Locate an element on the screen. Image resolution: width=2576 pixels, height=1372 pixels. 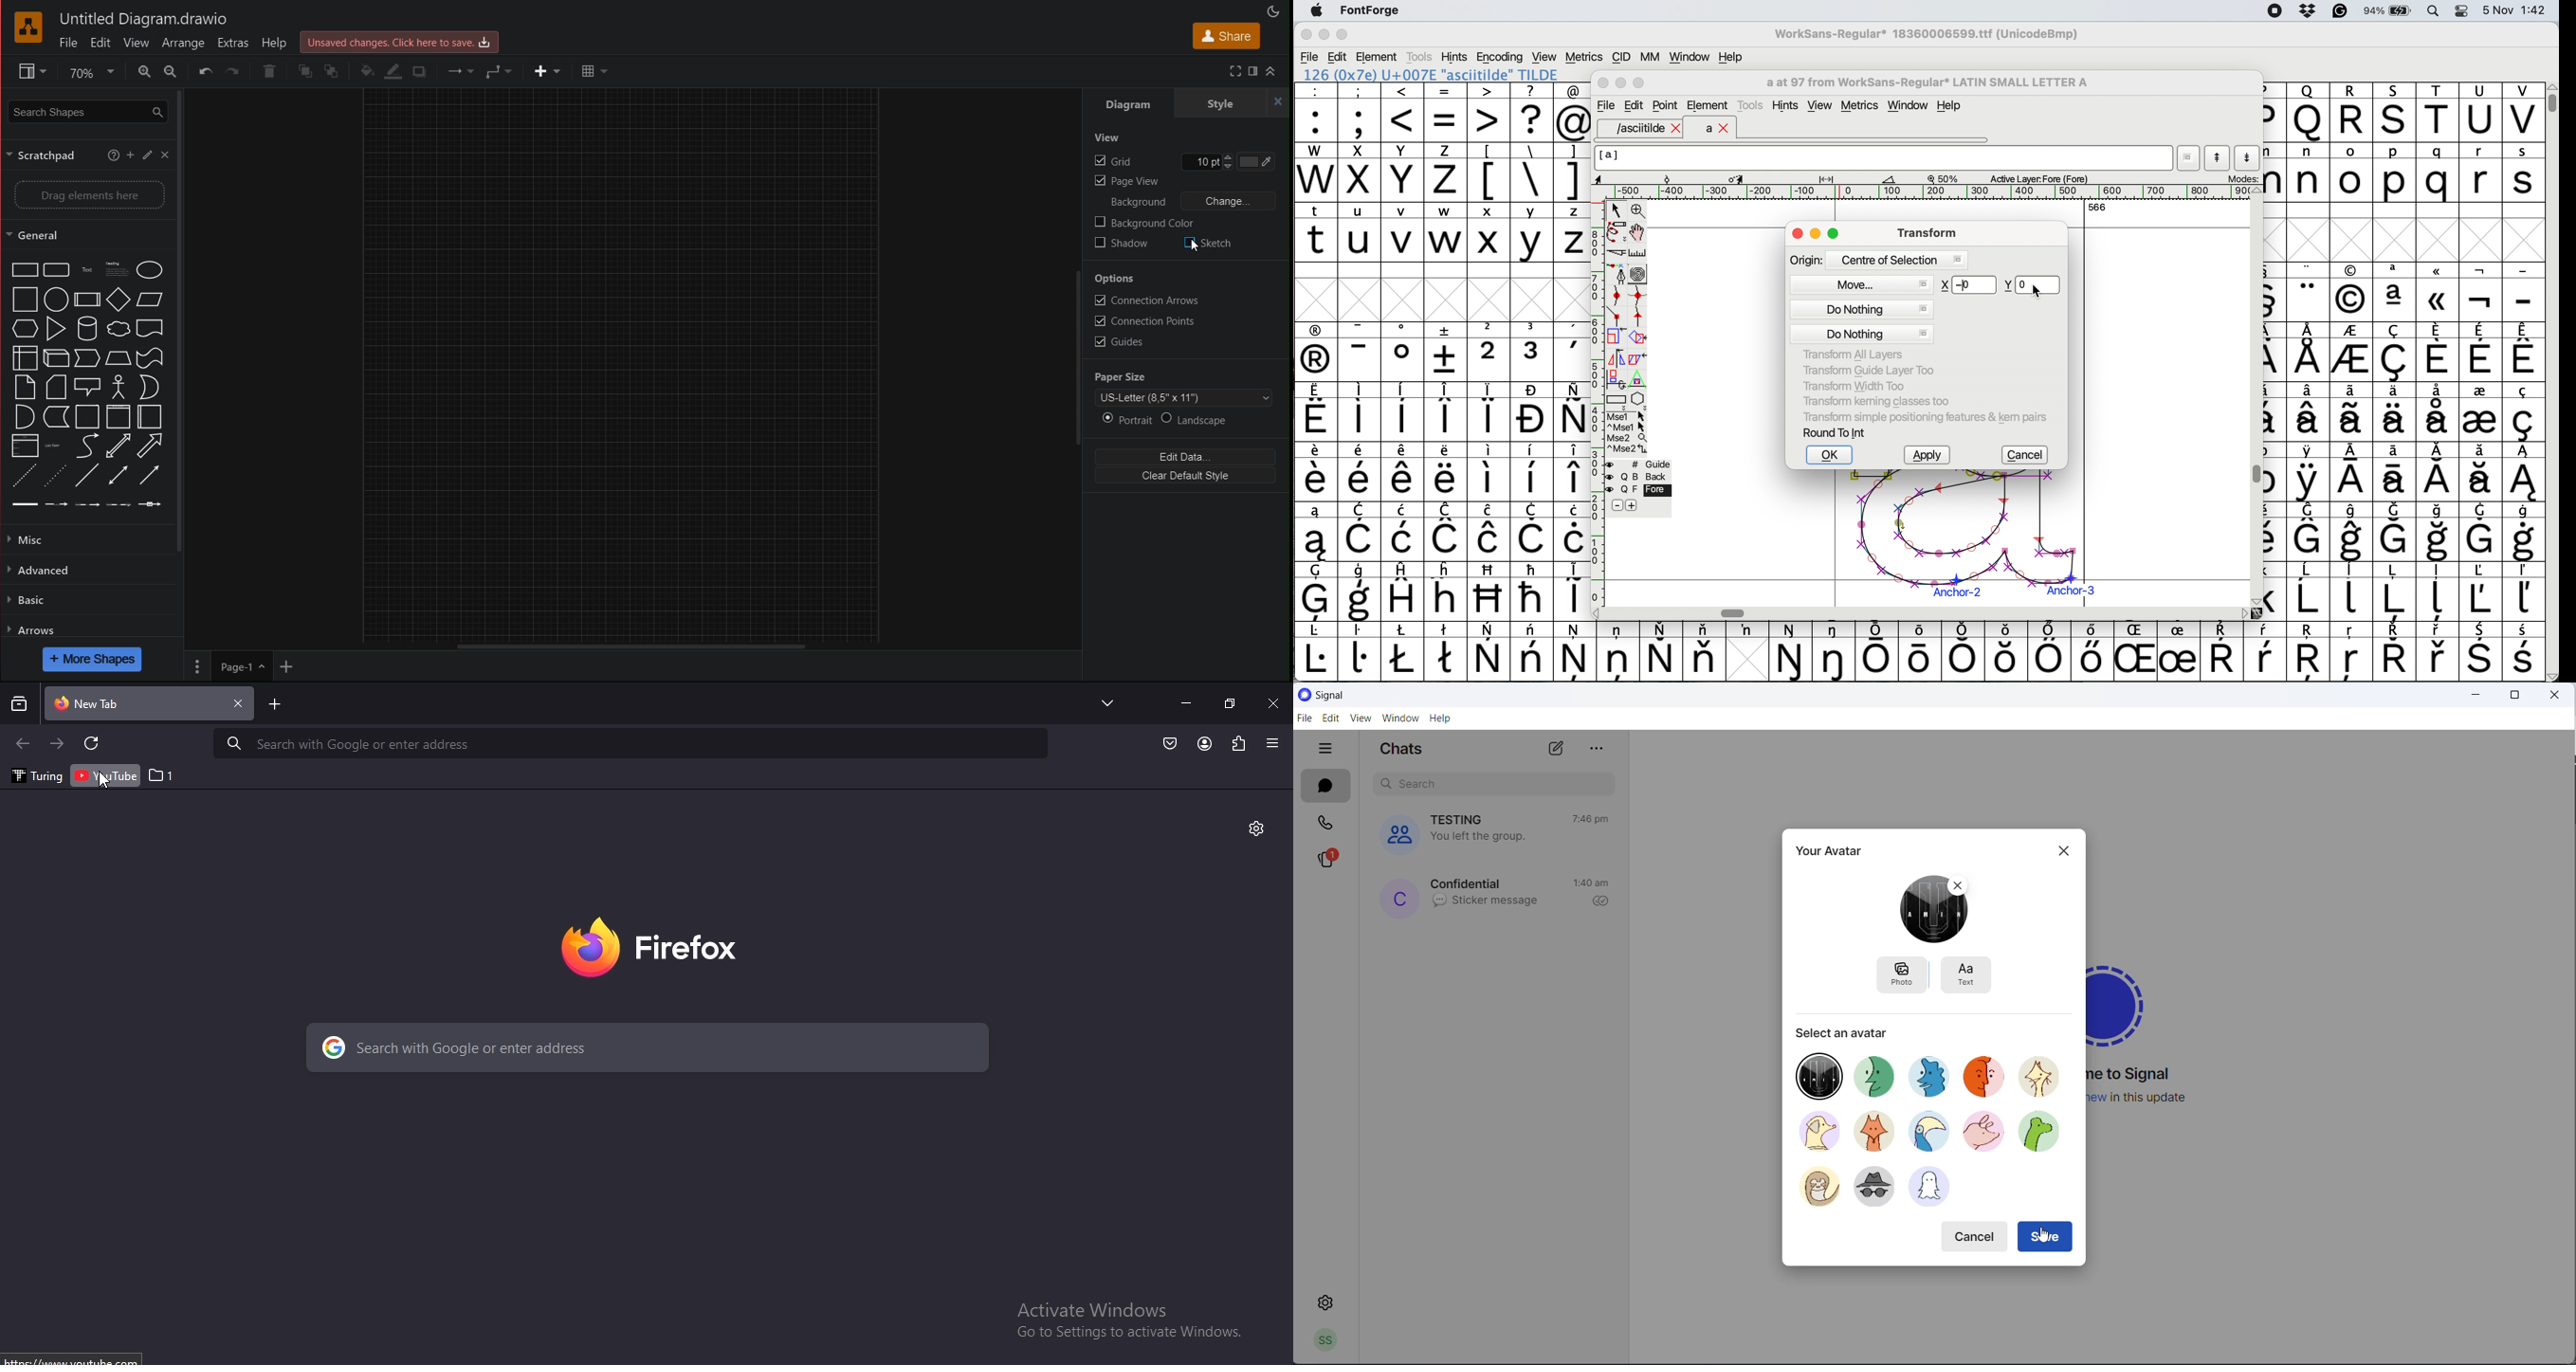
Arrows is located at coordinates (81, 628).